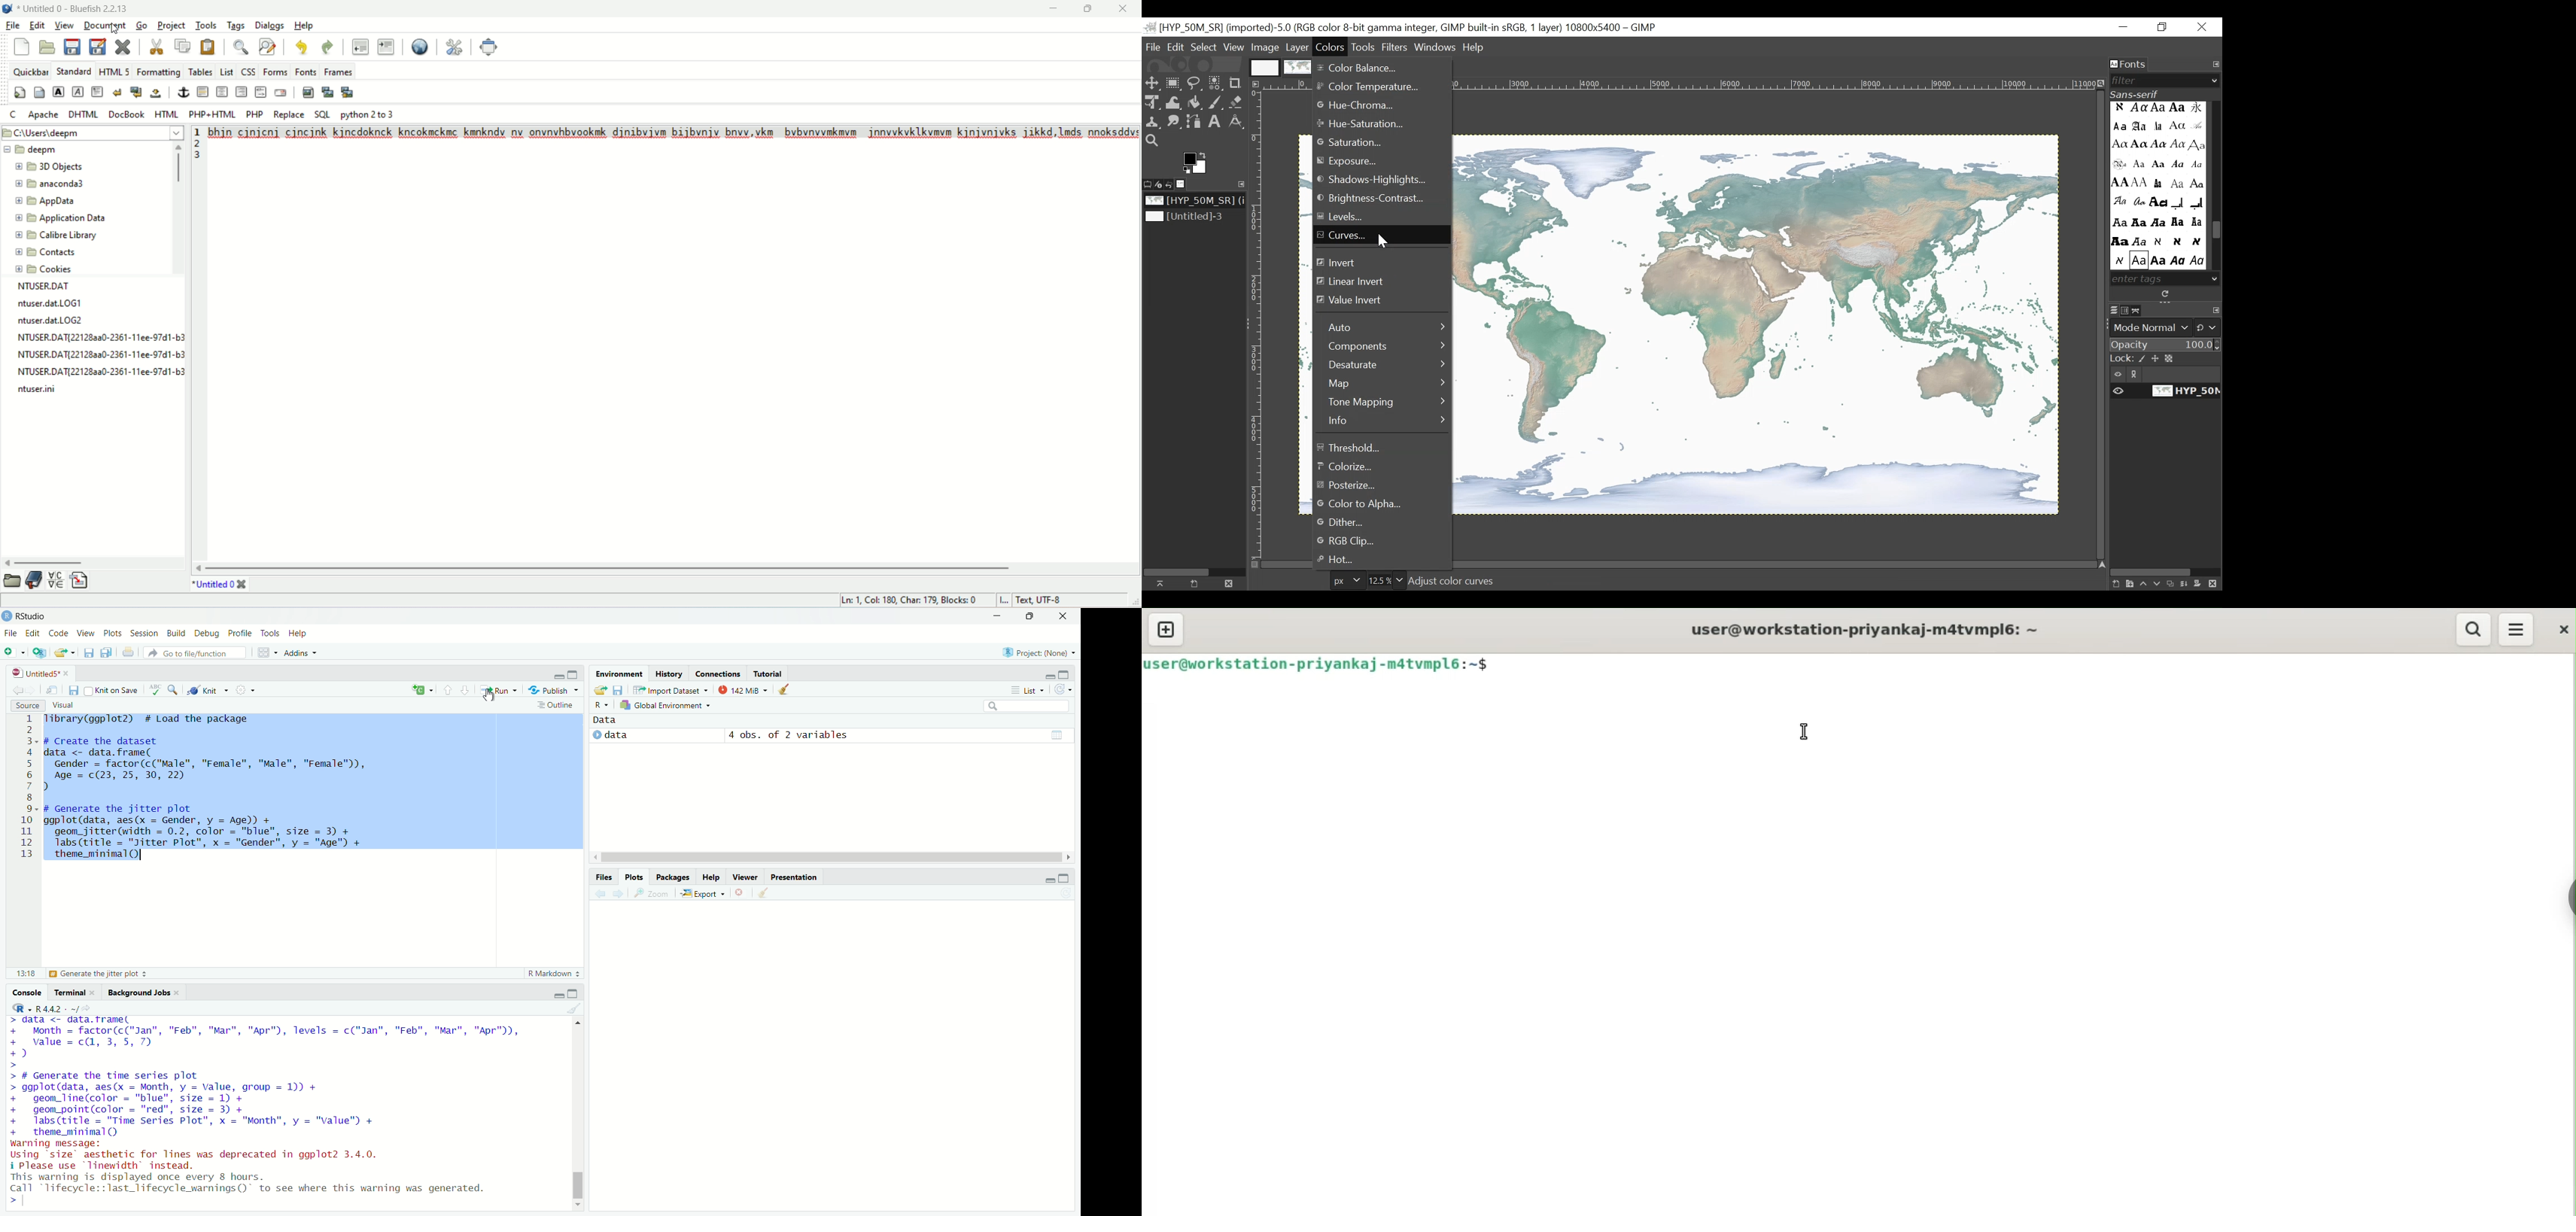 The height and width of the screenshot is (1232, 2576). What do you see at coordinates (1071, 674) in the screenshot?
I see `maximize` at bounding box center [1071, 674].